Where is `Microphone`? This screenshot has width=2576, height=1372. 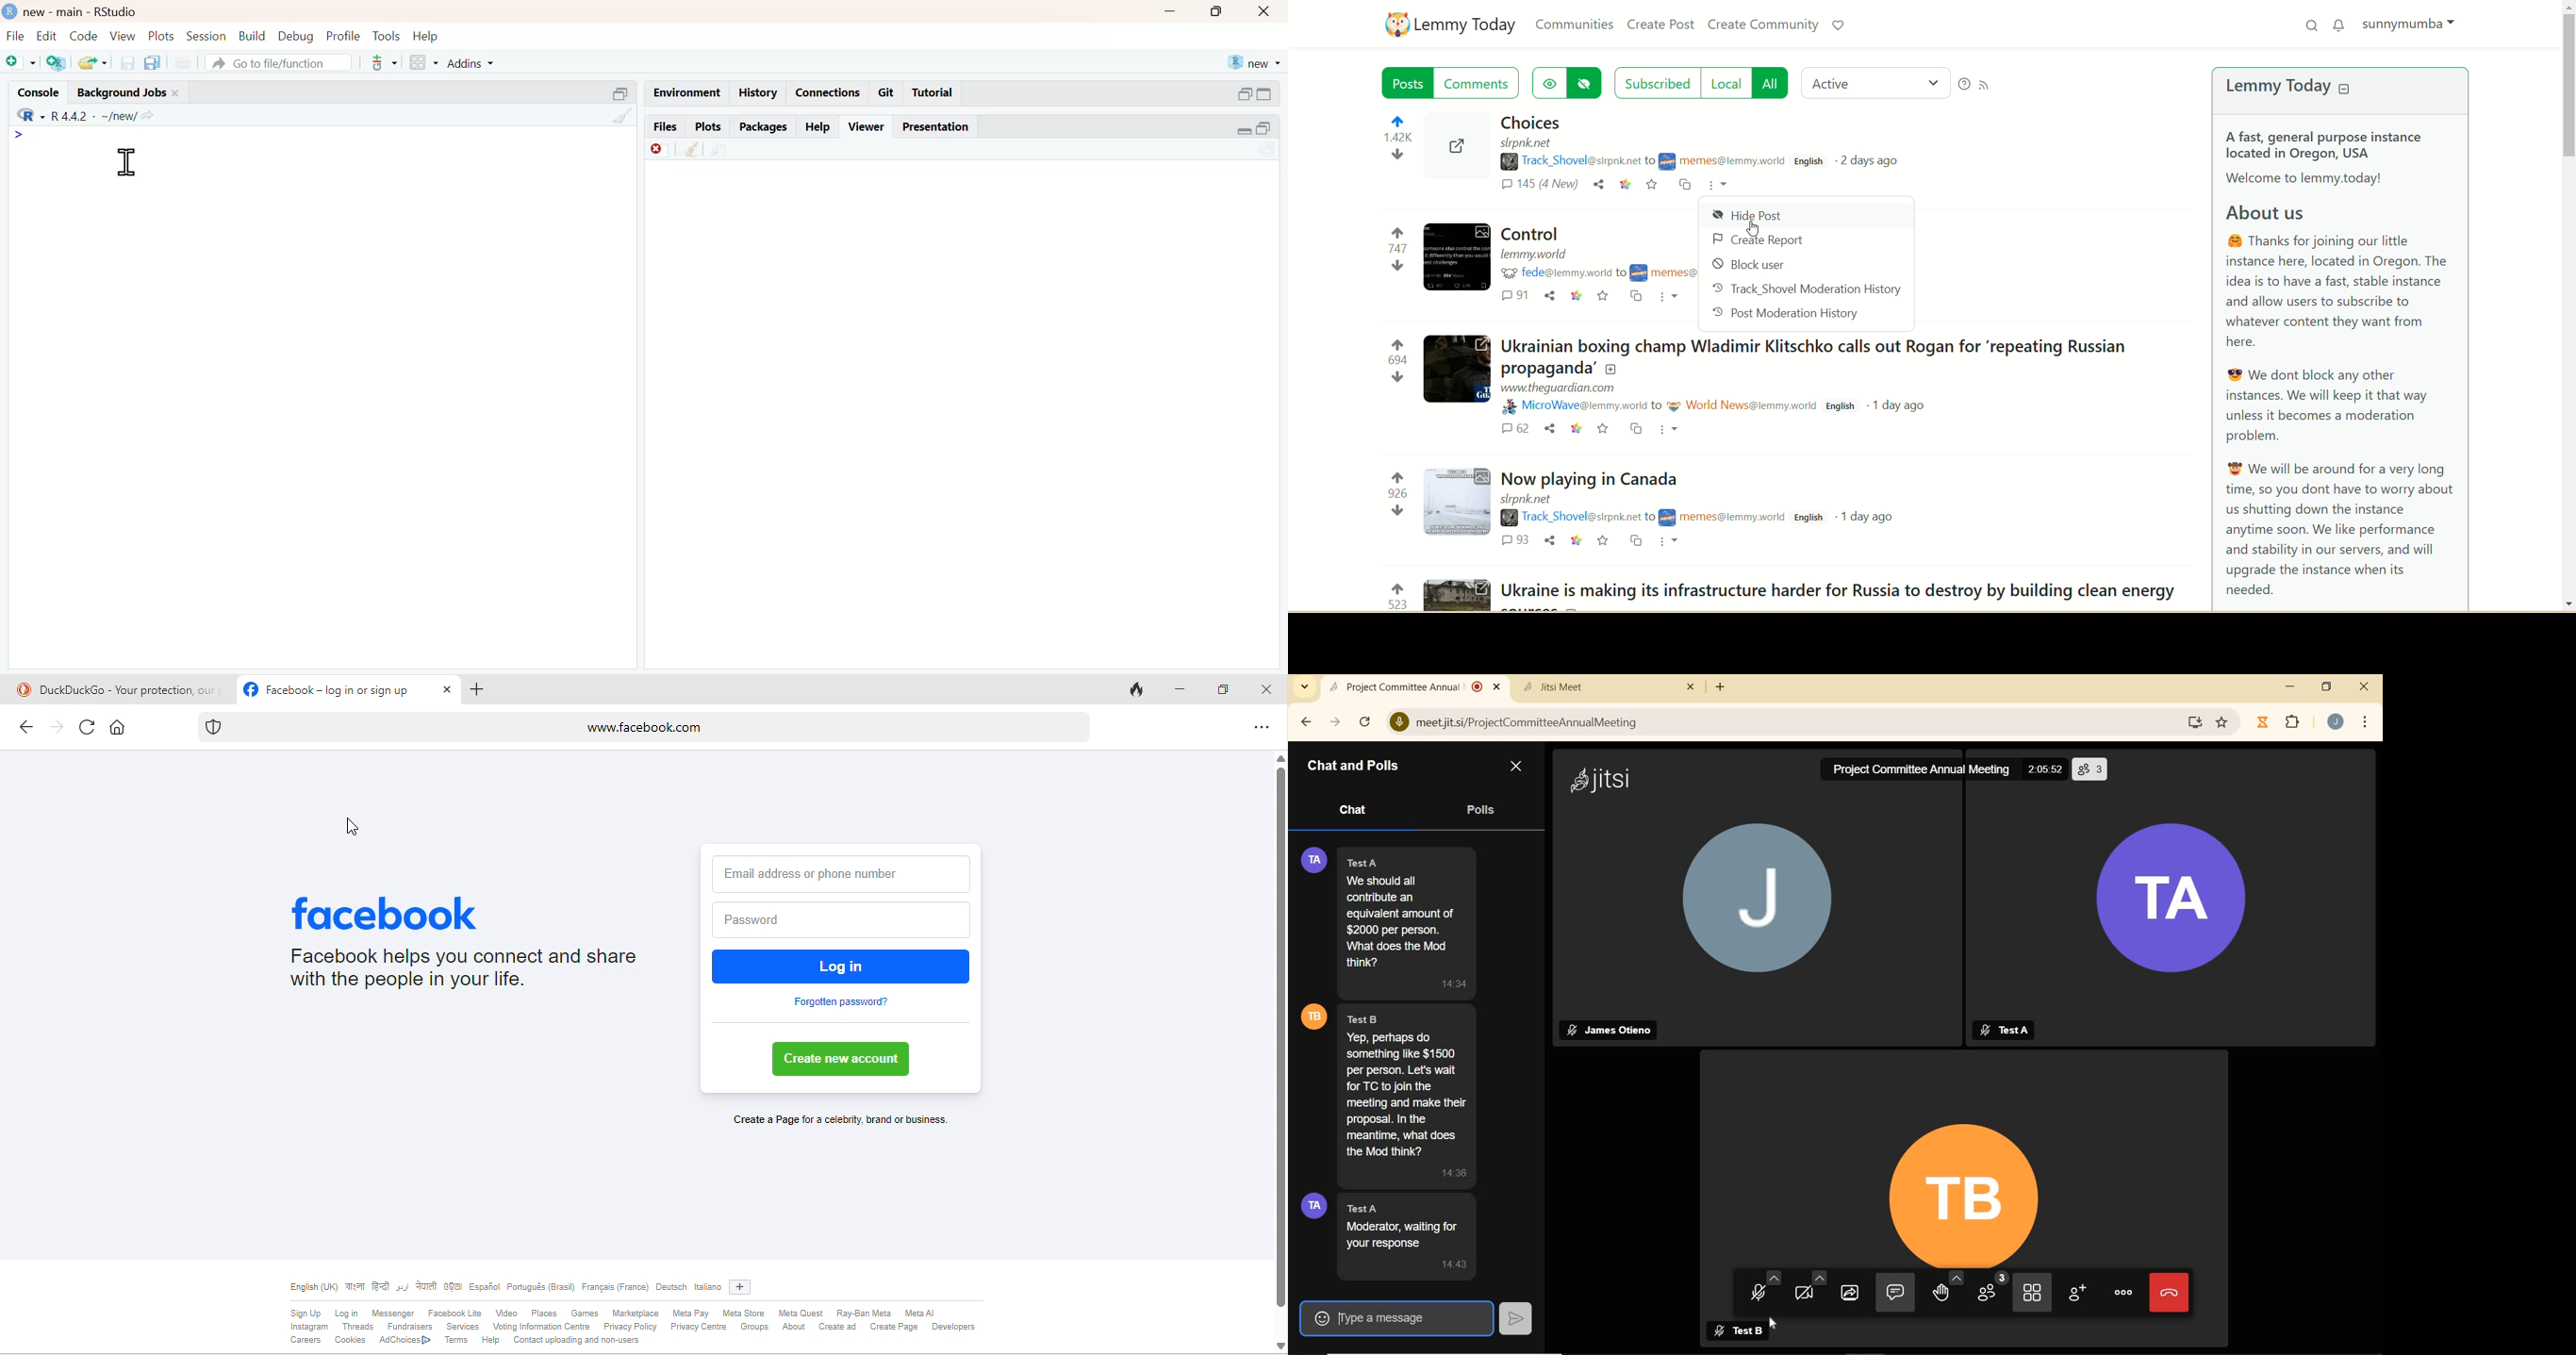 Microphone is located at coordinates (1397, 723).